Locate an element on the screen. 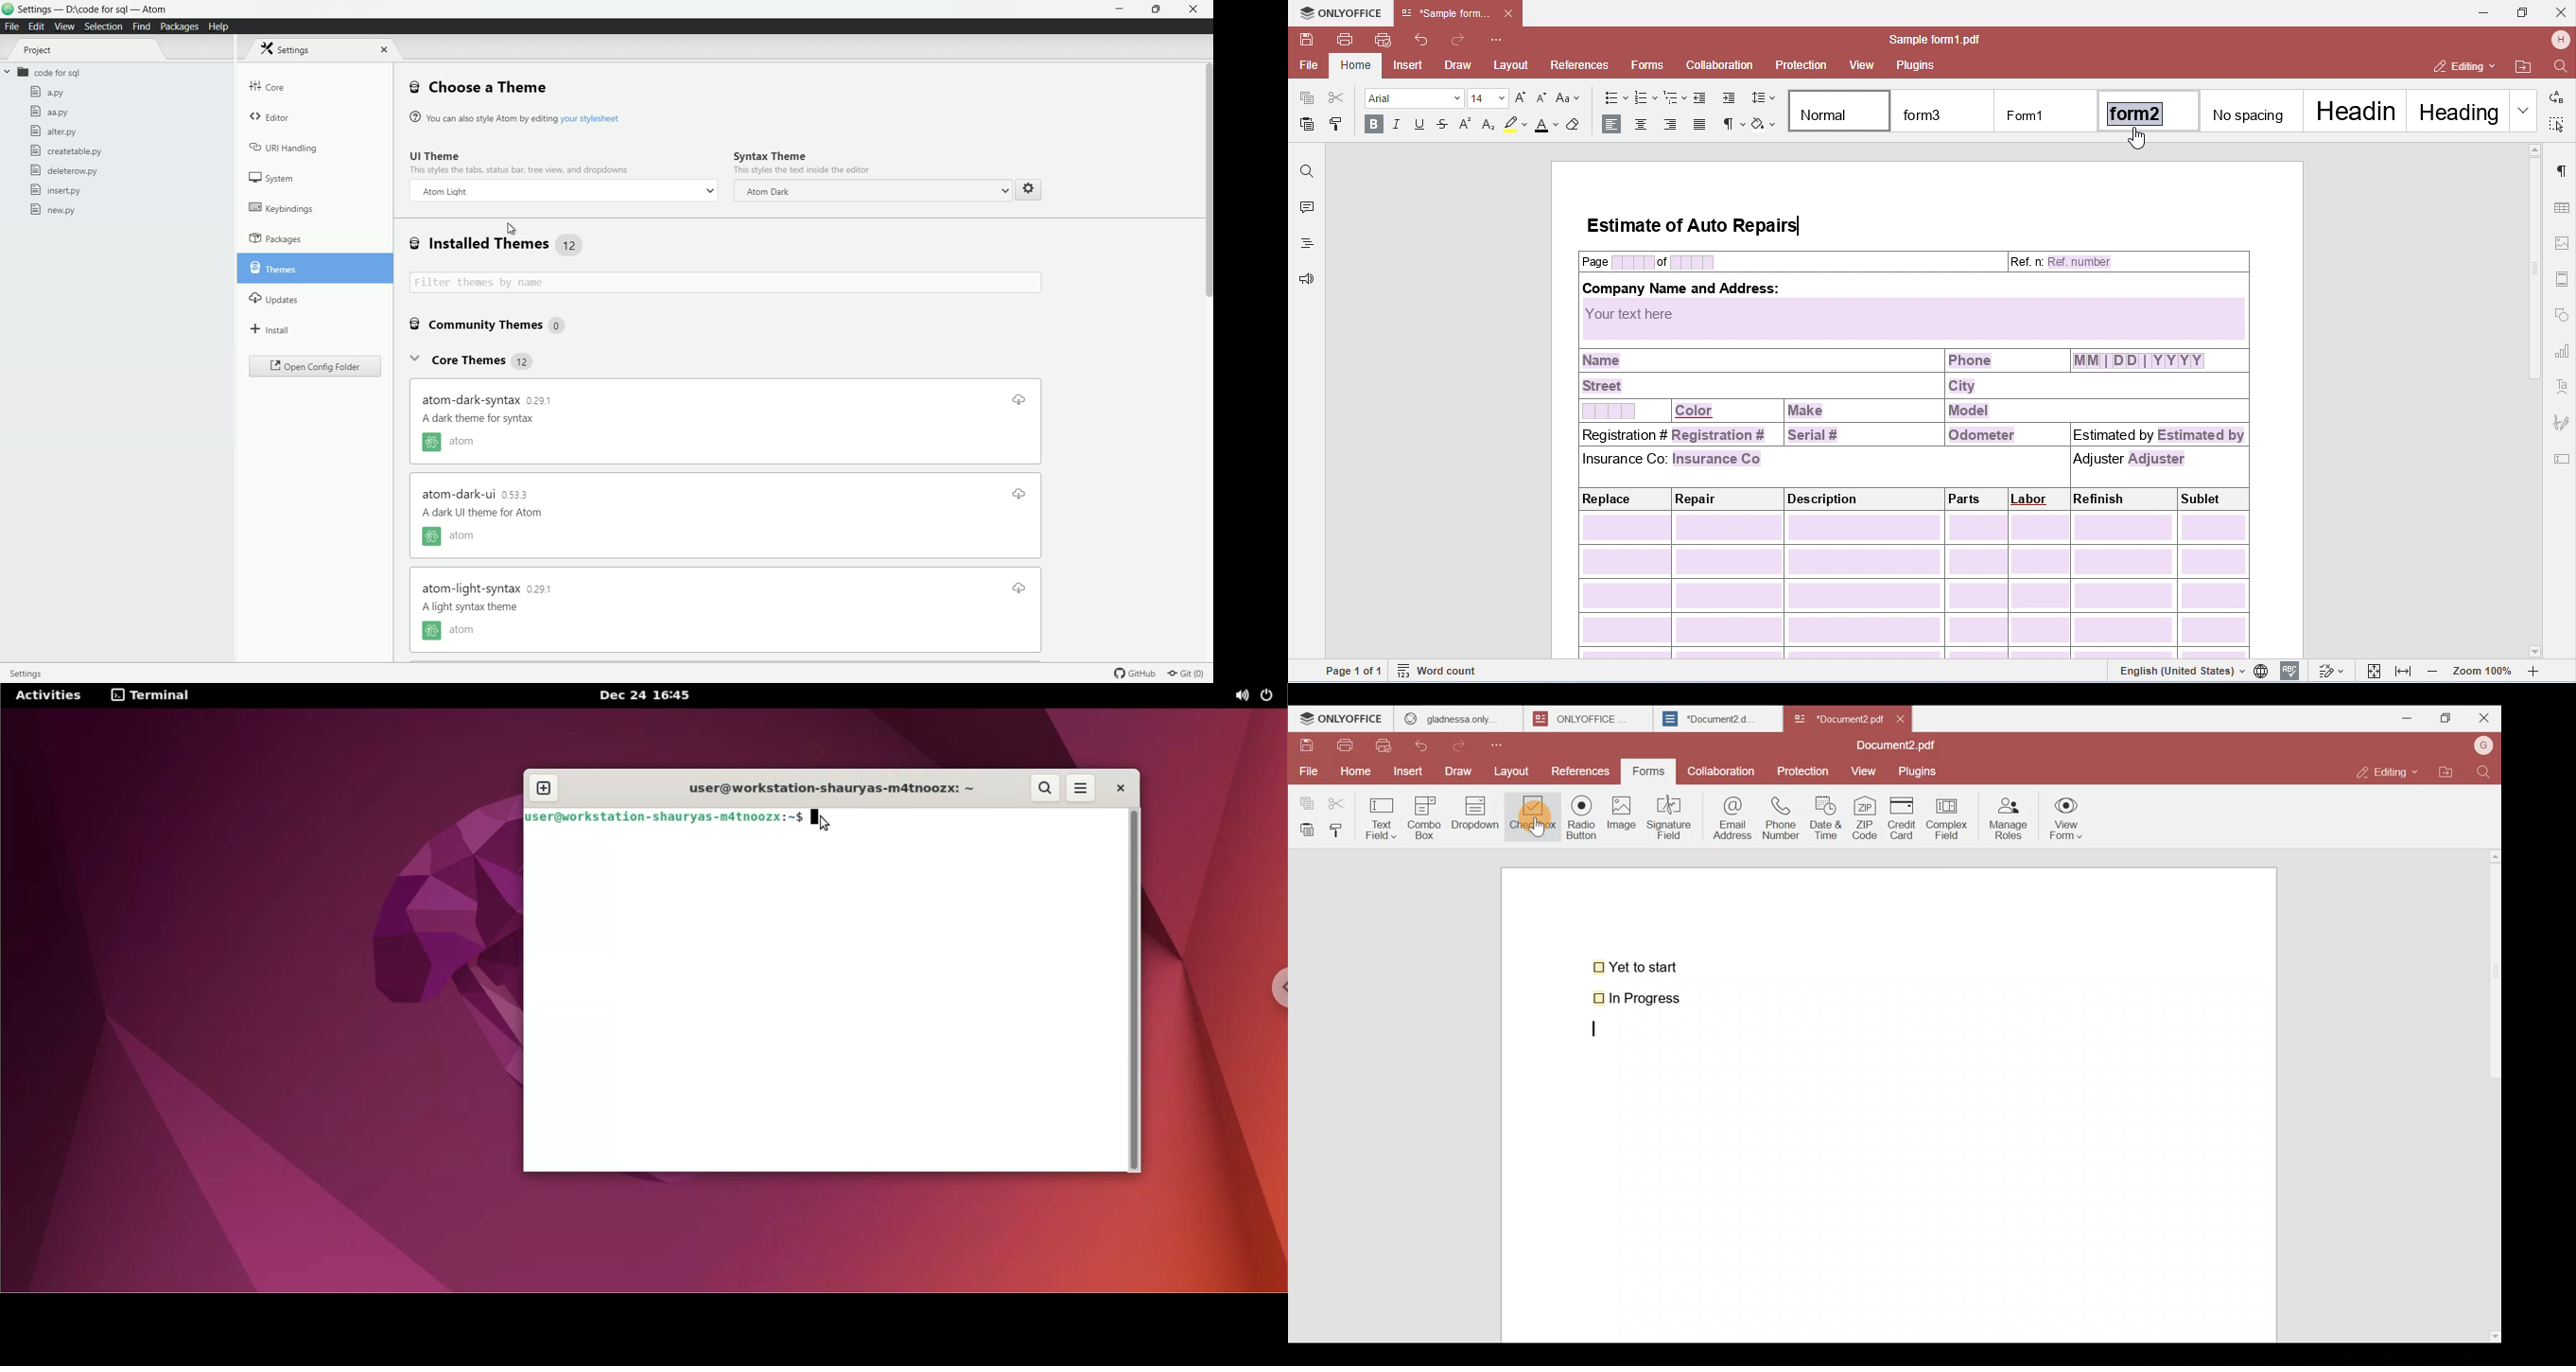 This screenshot has width=2576, height=1372. Dropdown is located at coordinates (1478, 818).